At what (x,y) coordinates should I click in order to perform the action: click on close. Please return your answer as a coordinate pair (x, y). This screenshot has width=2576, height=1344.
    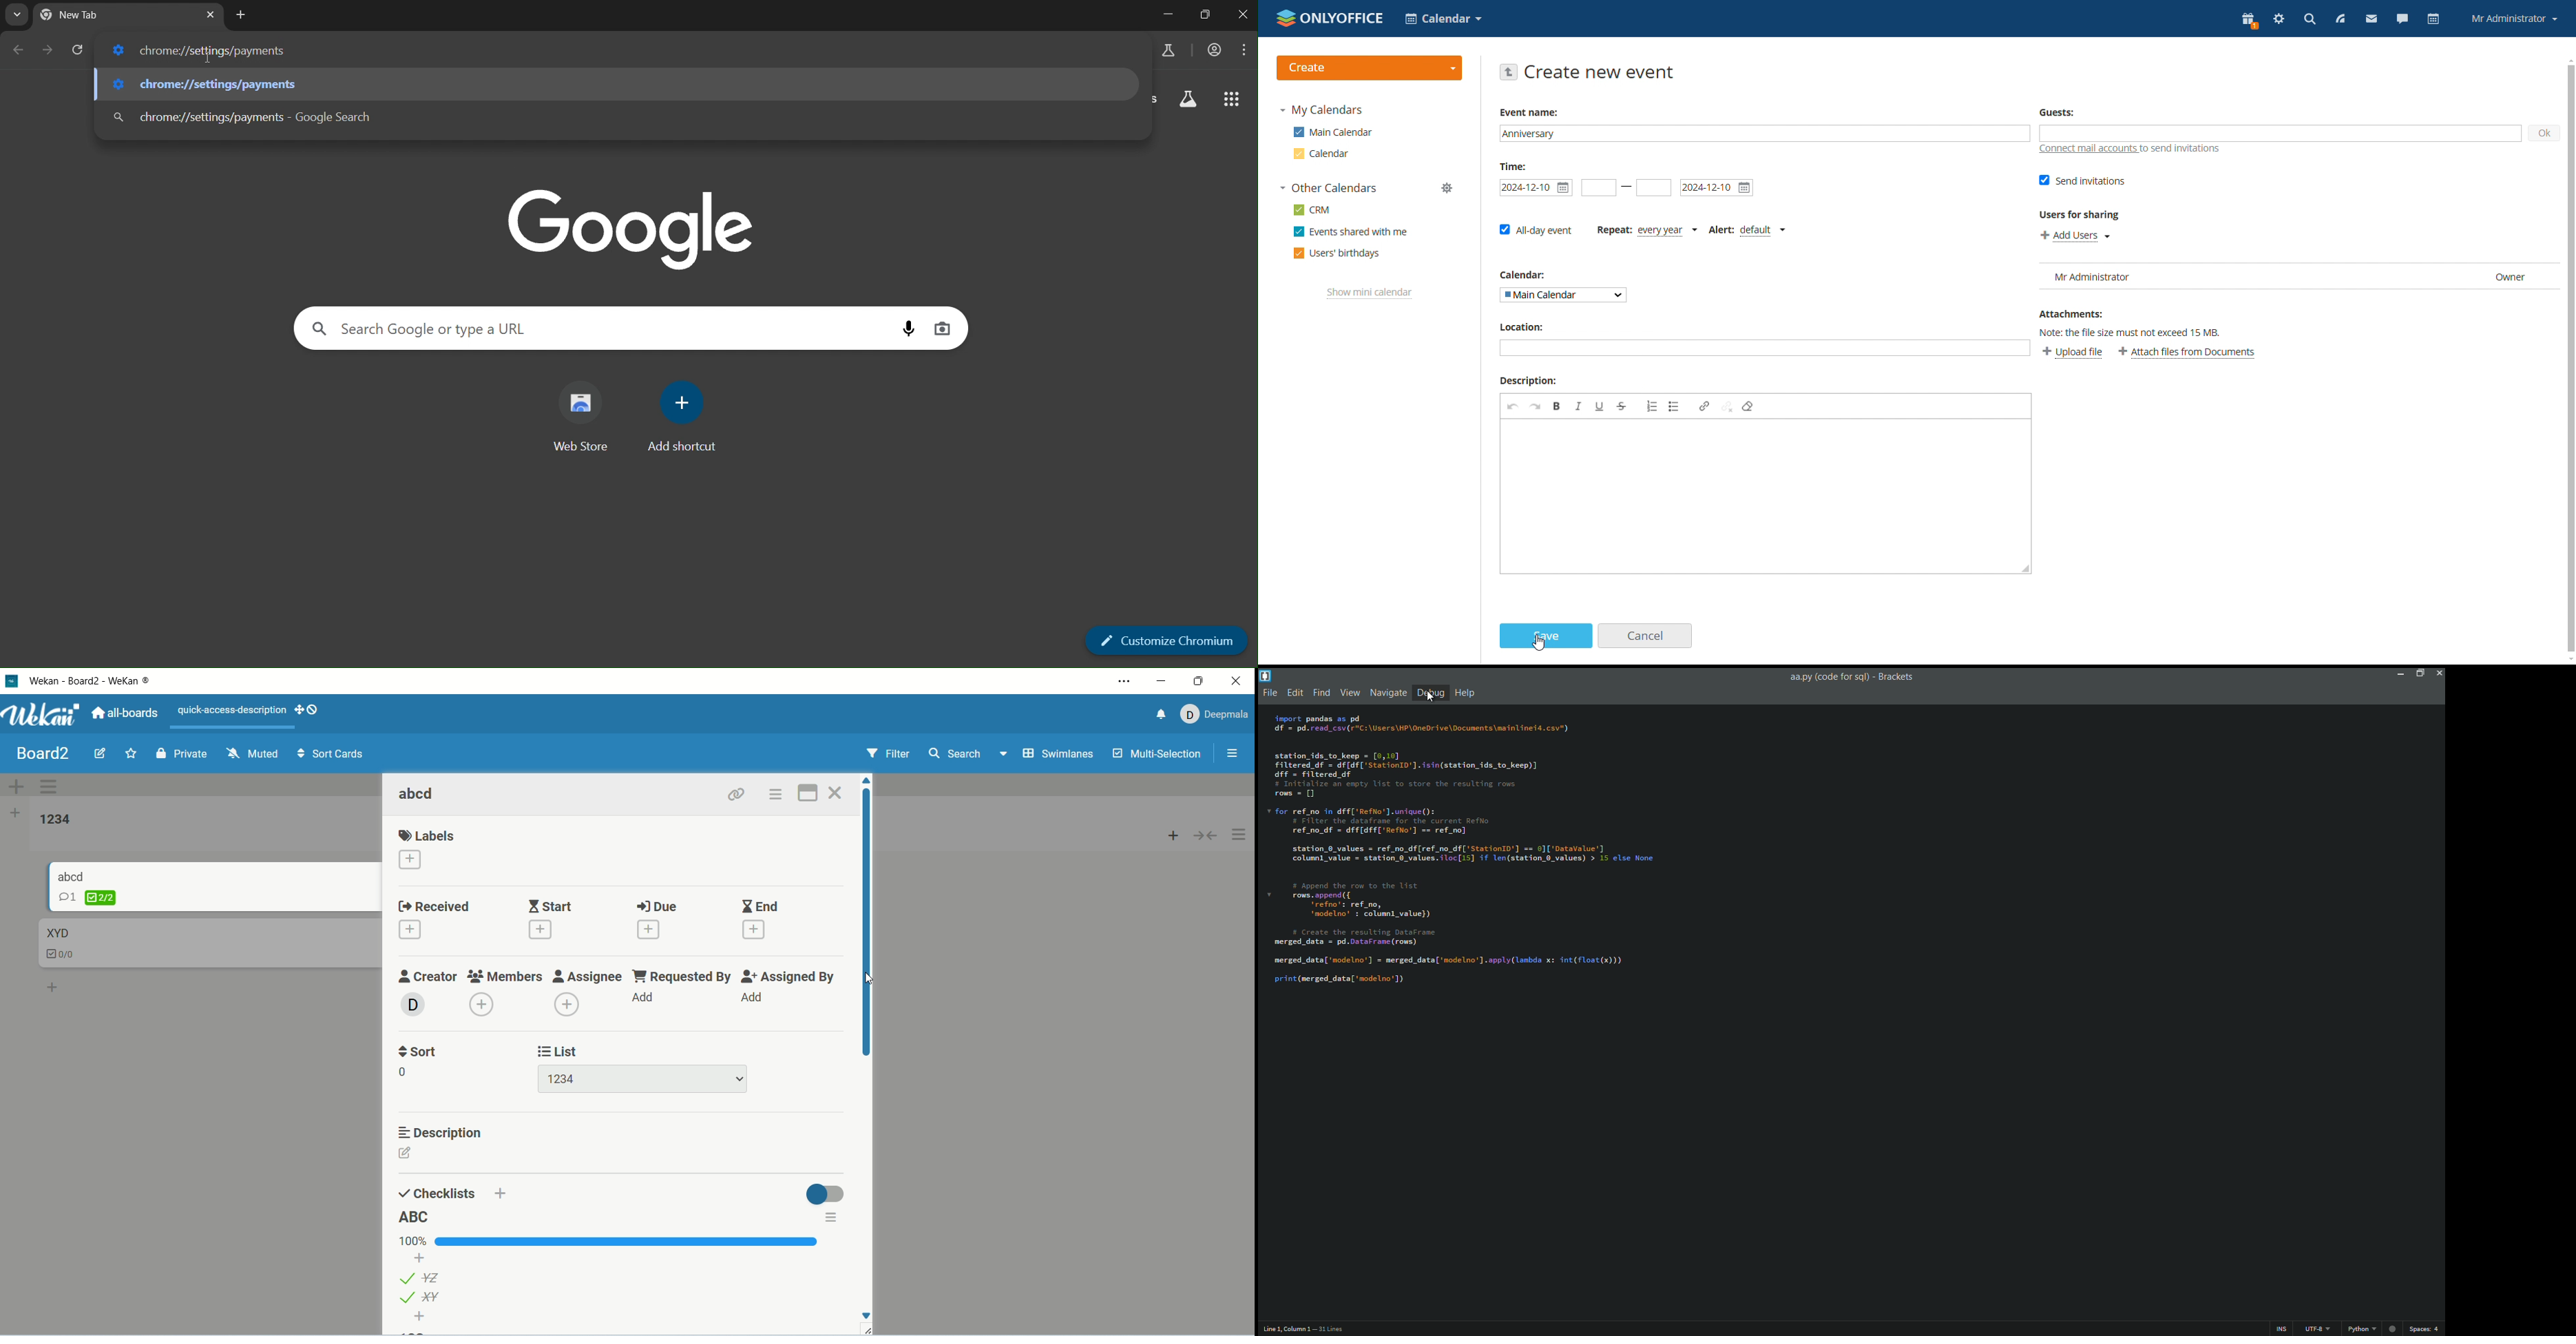
    Looking at the image, I should click on (1231, 682).